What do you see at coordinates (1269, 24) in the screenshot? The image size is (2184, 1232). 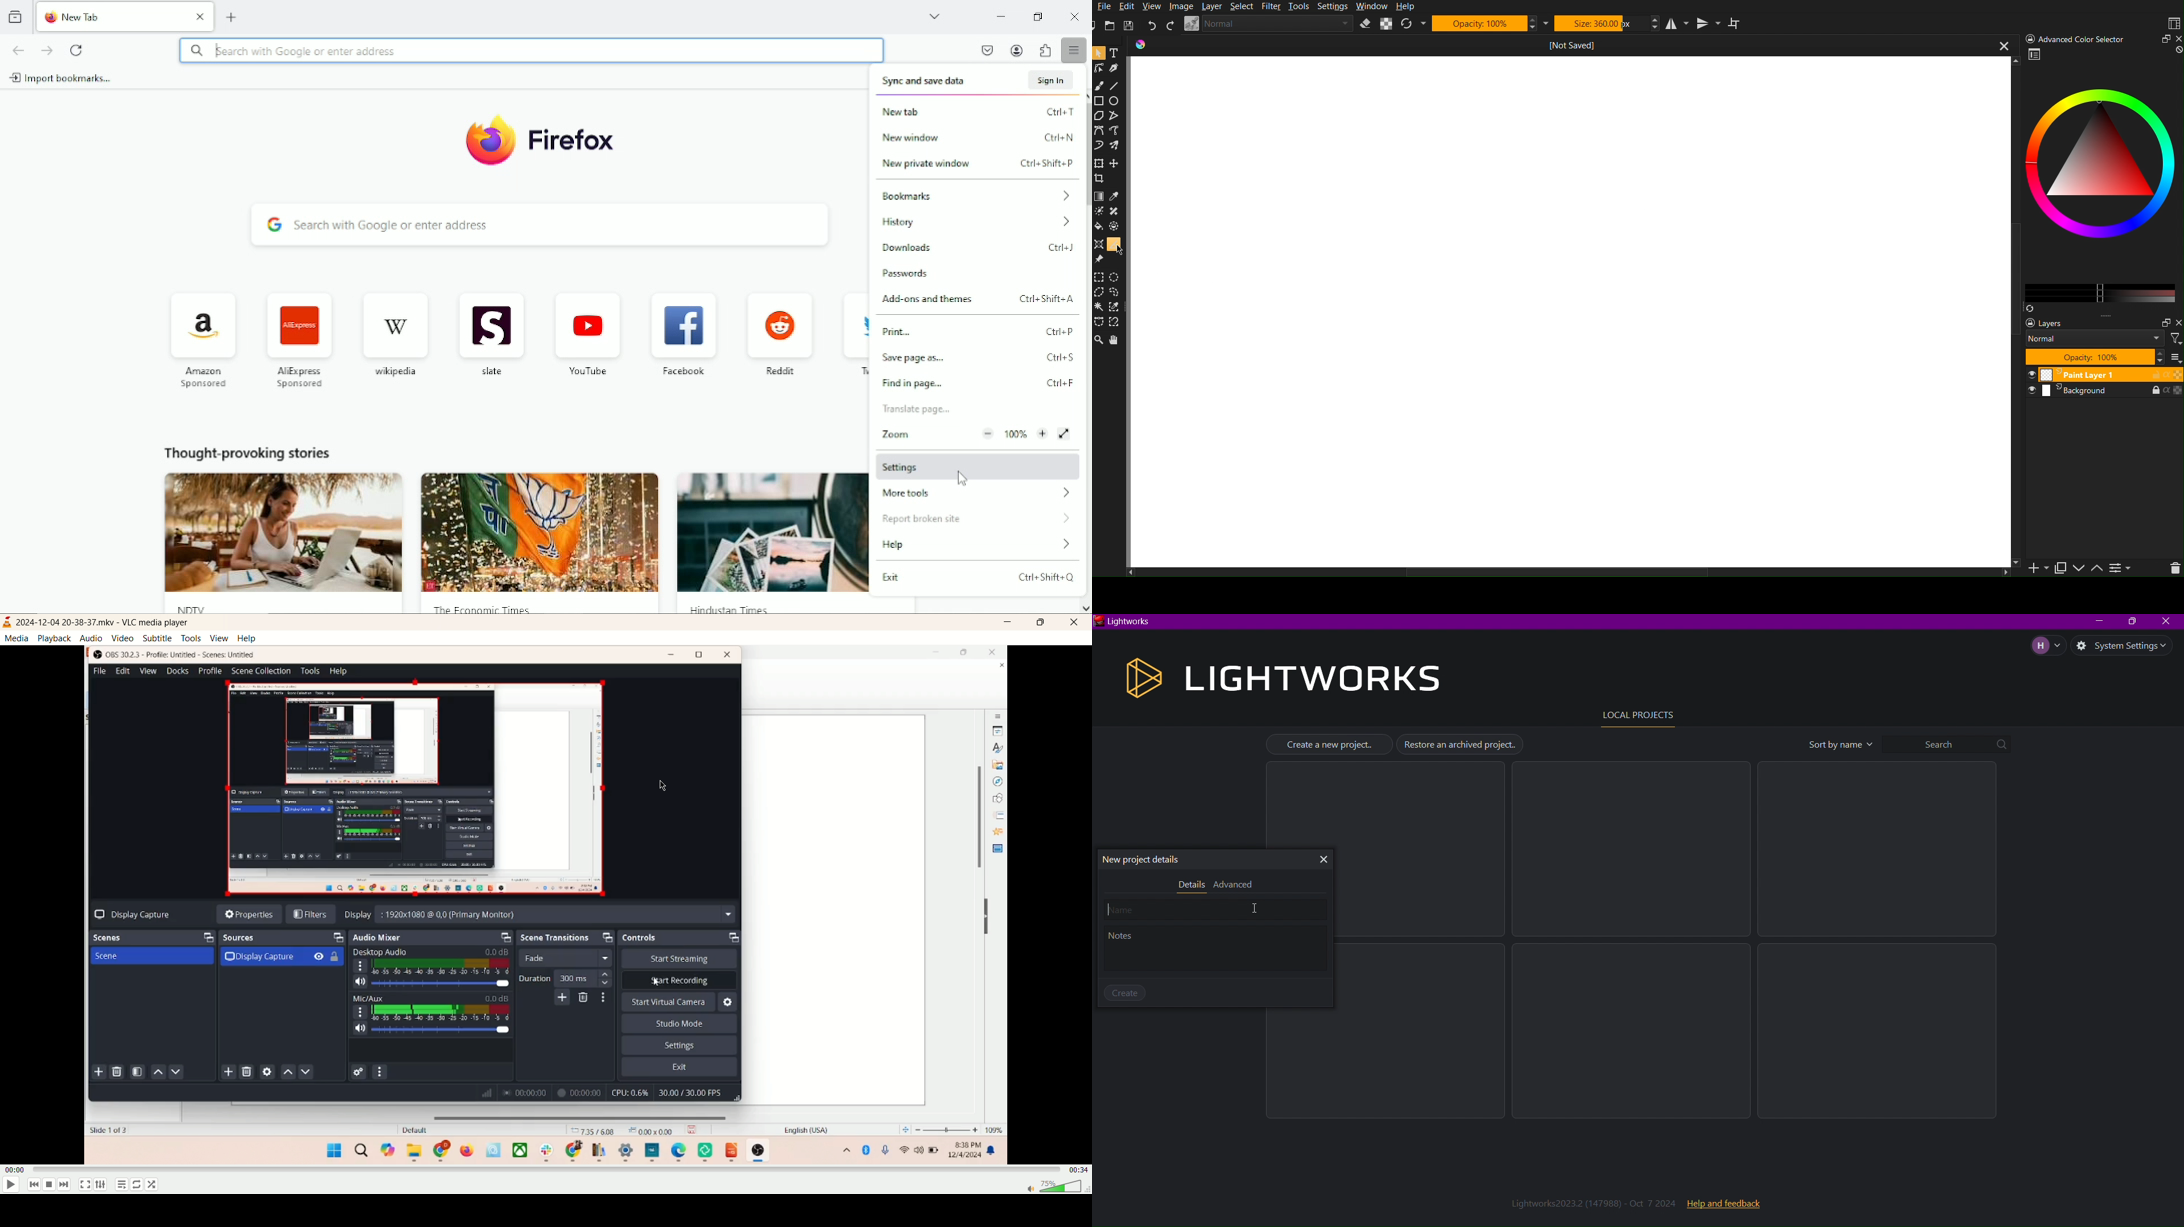 I see `Brush Settings` at bounding box center [1269, 24].